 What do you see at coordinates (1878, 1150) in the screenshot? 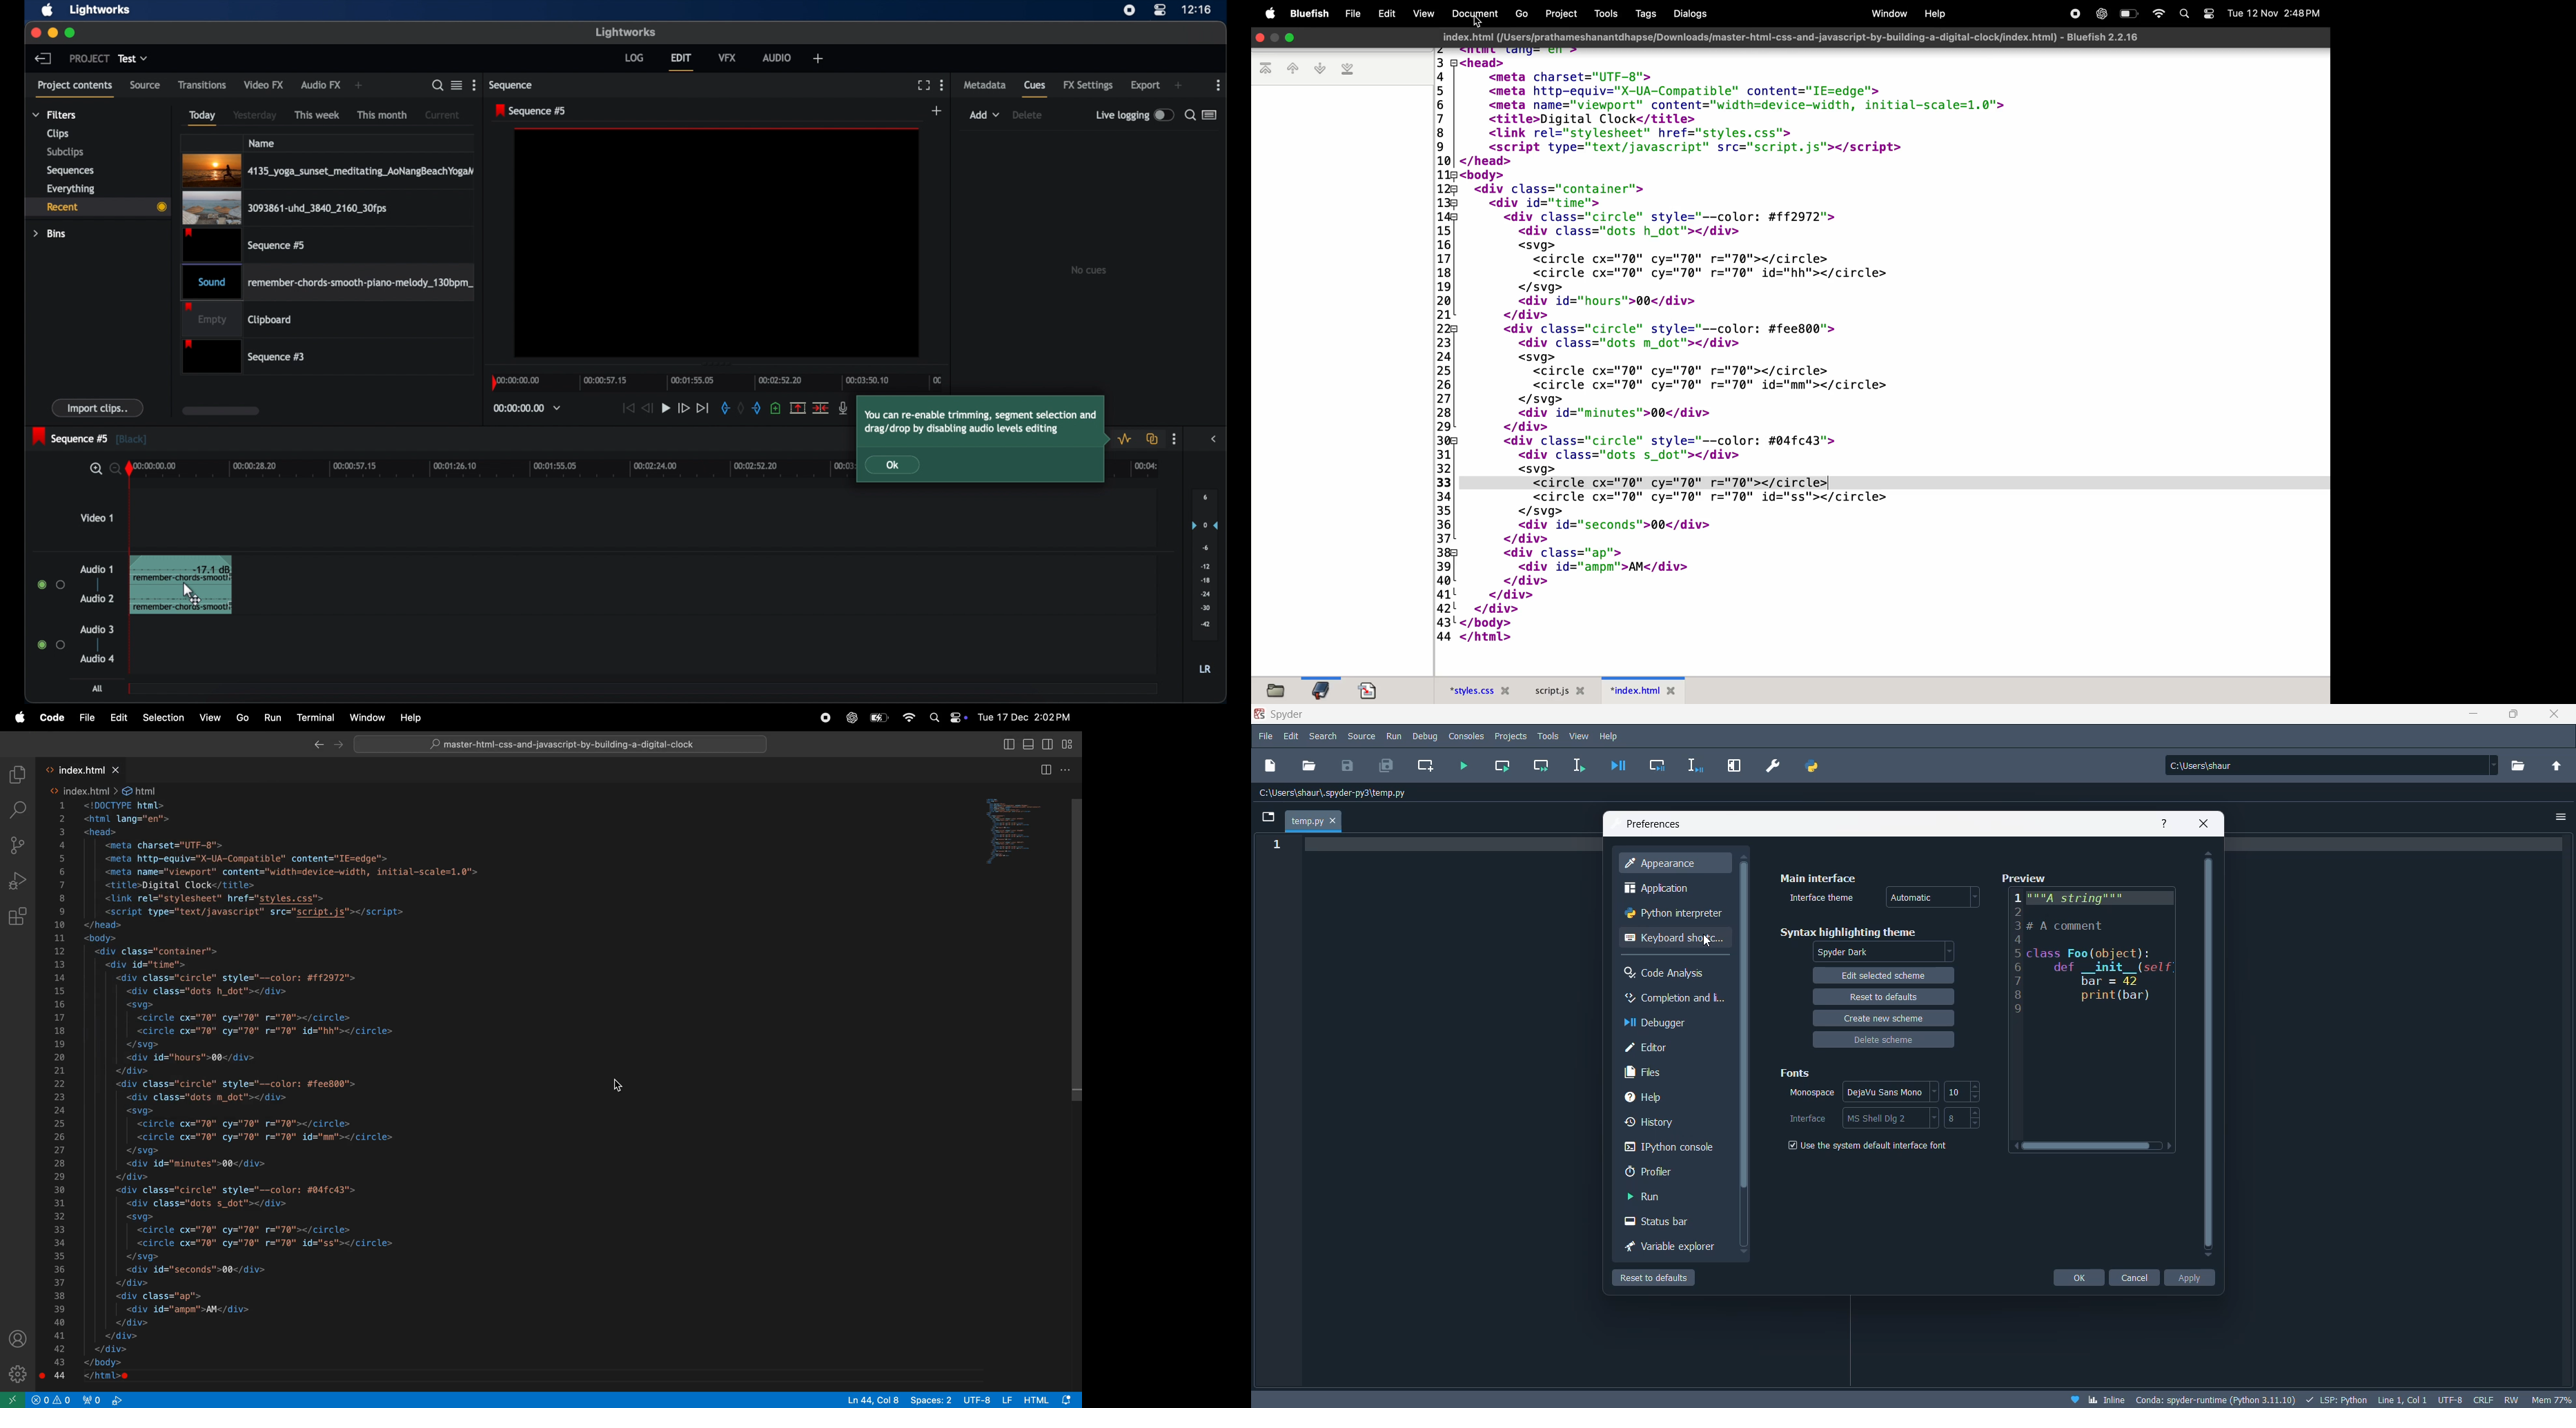
I see `use system default checkbox` at bounding box center [1878, 1150].